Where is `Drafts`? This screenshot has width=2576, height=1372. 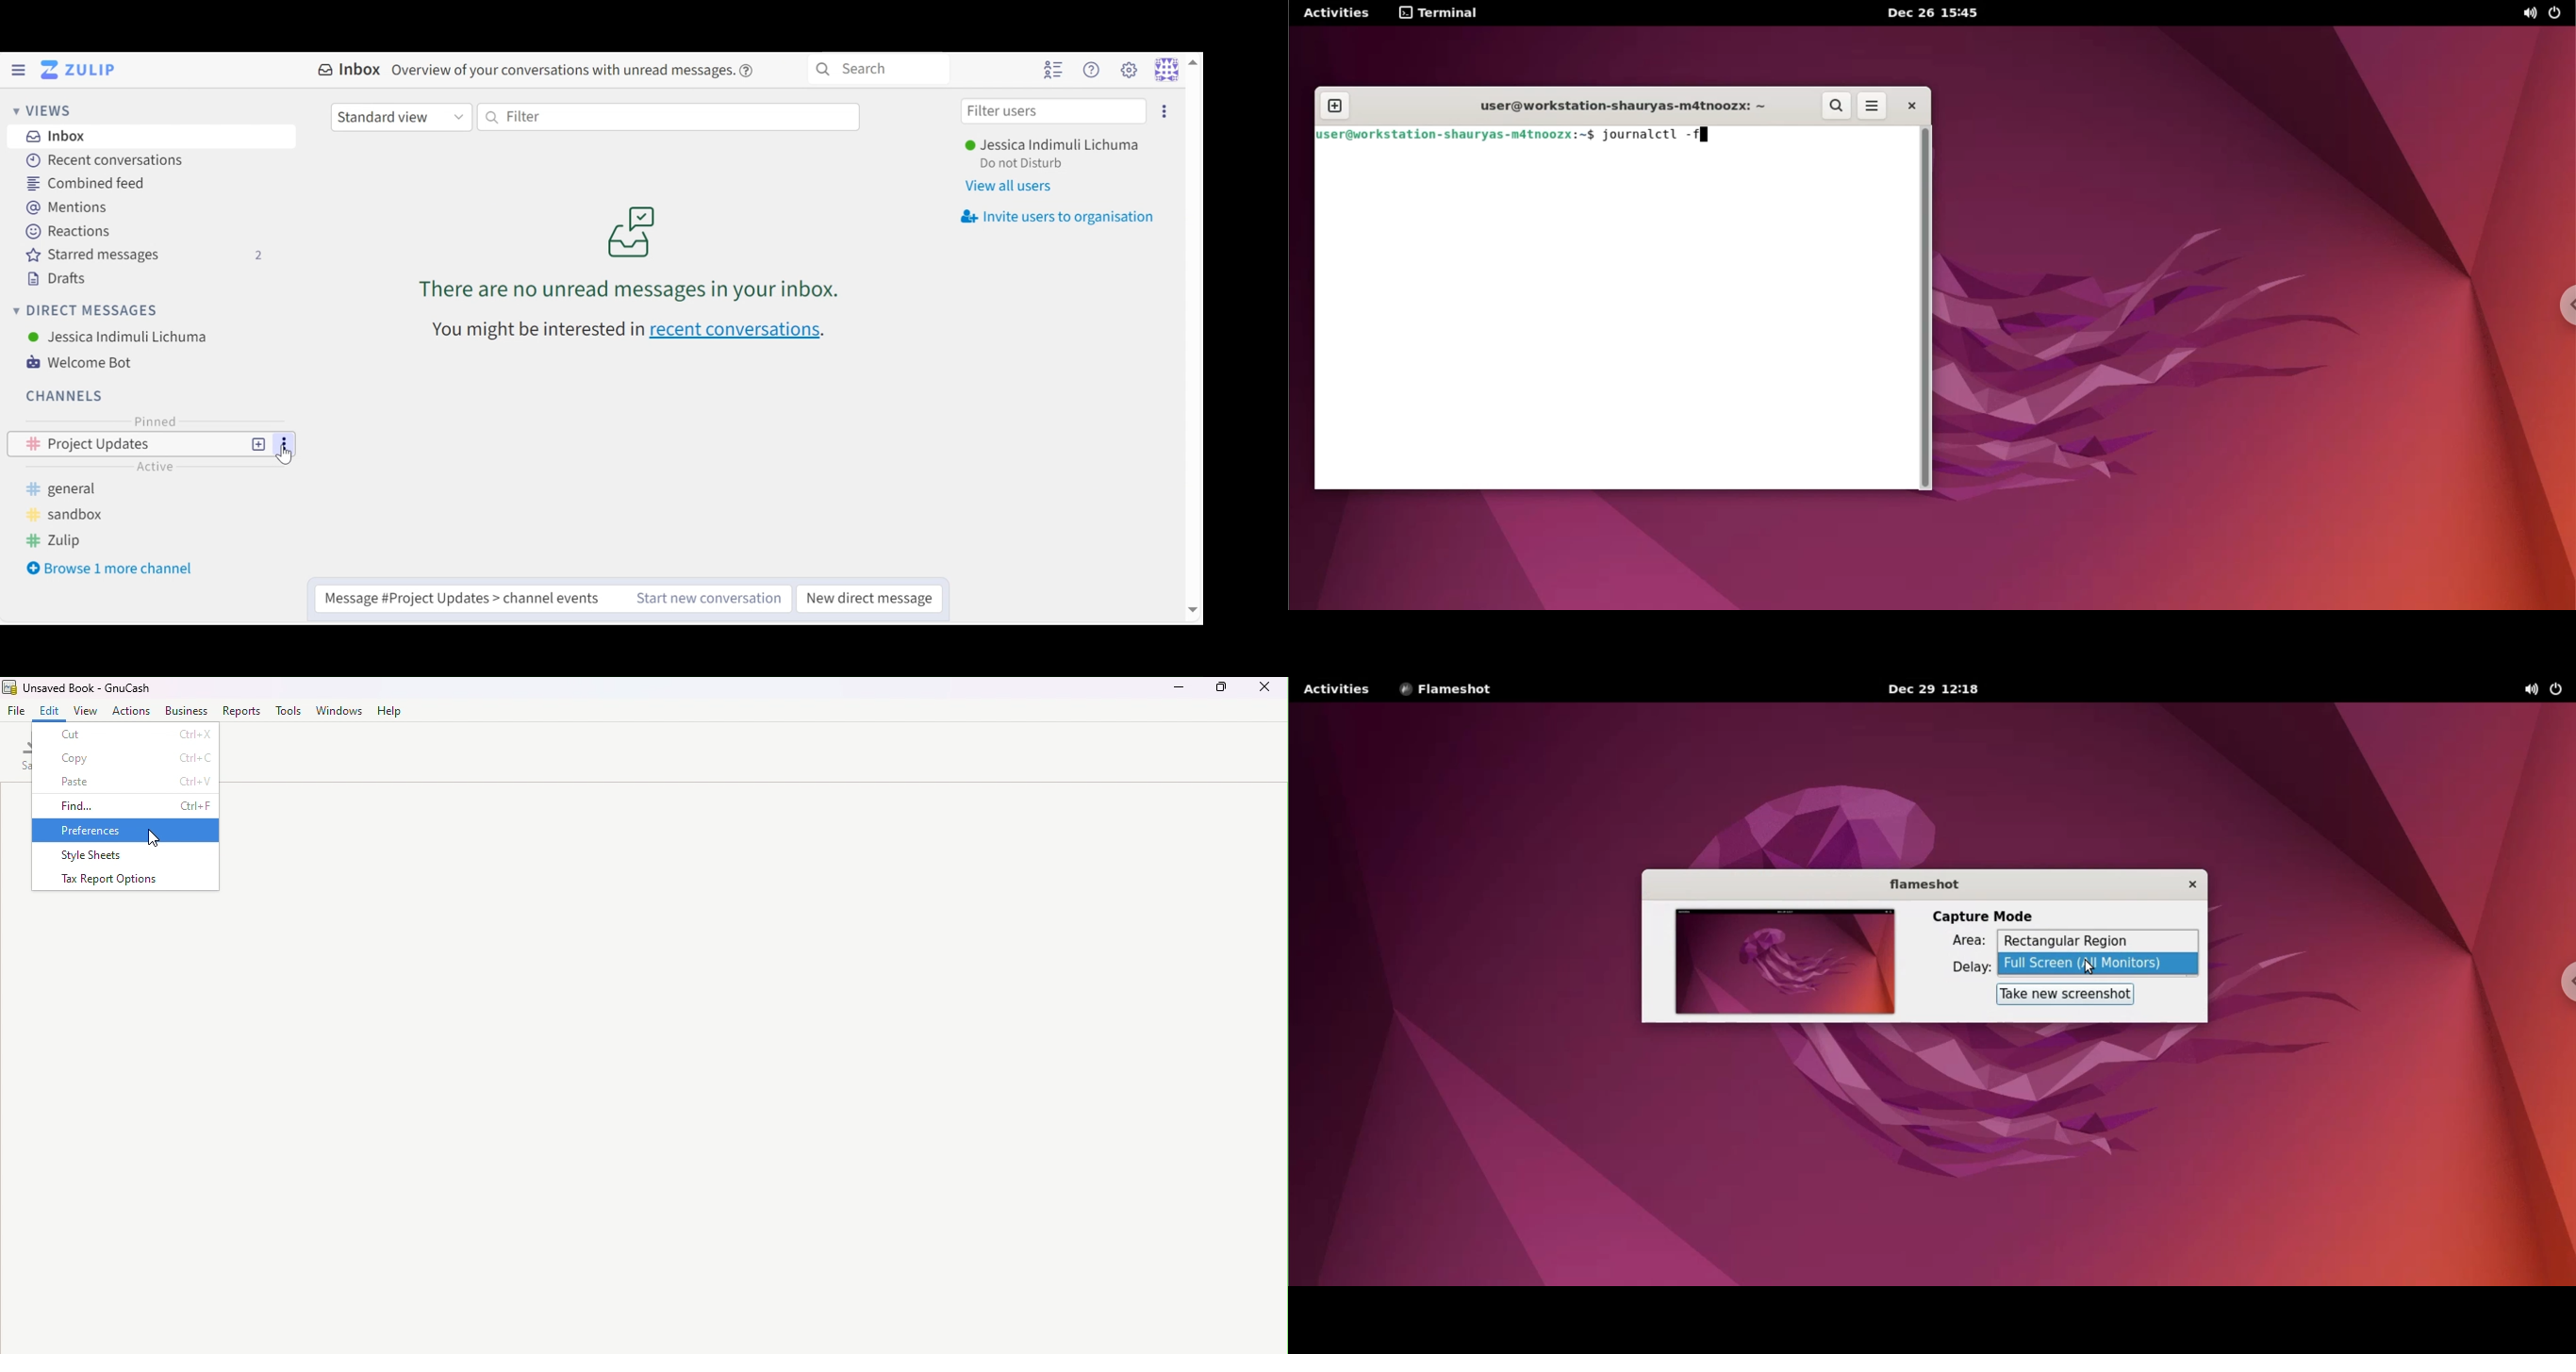
Drafts is located at coordinates (58, 279).